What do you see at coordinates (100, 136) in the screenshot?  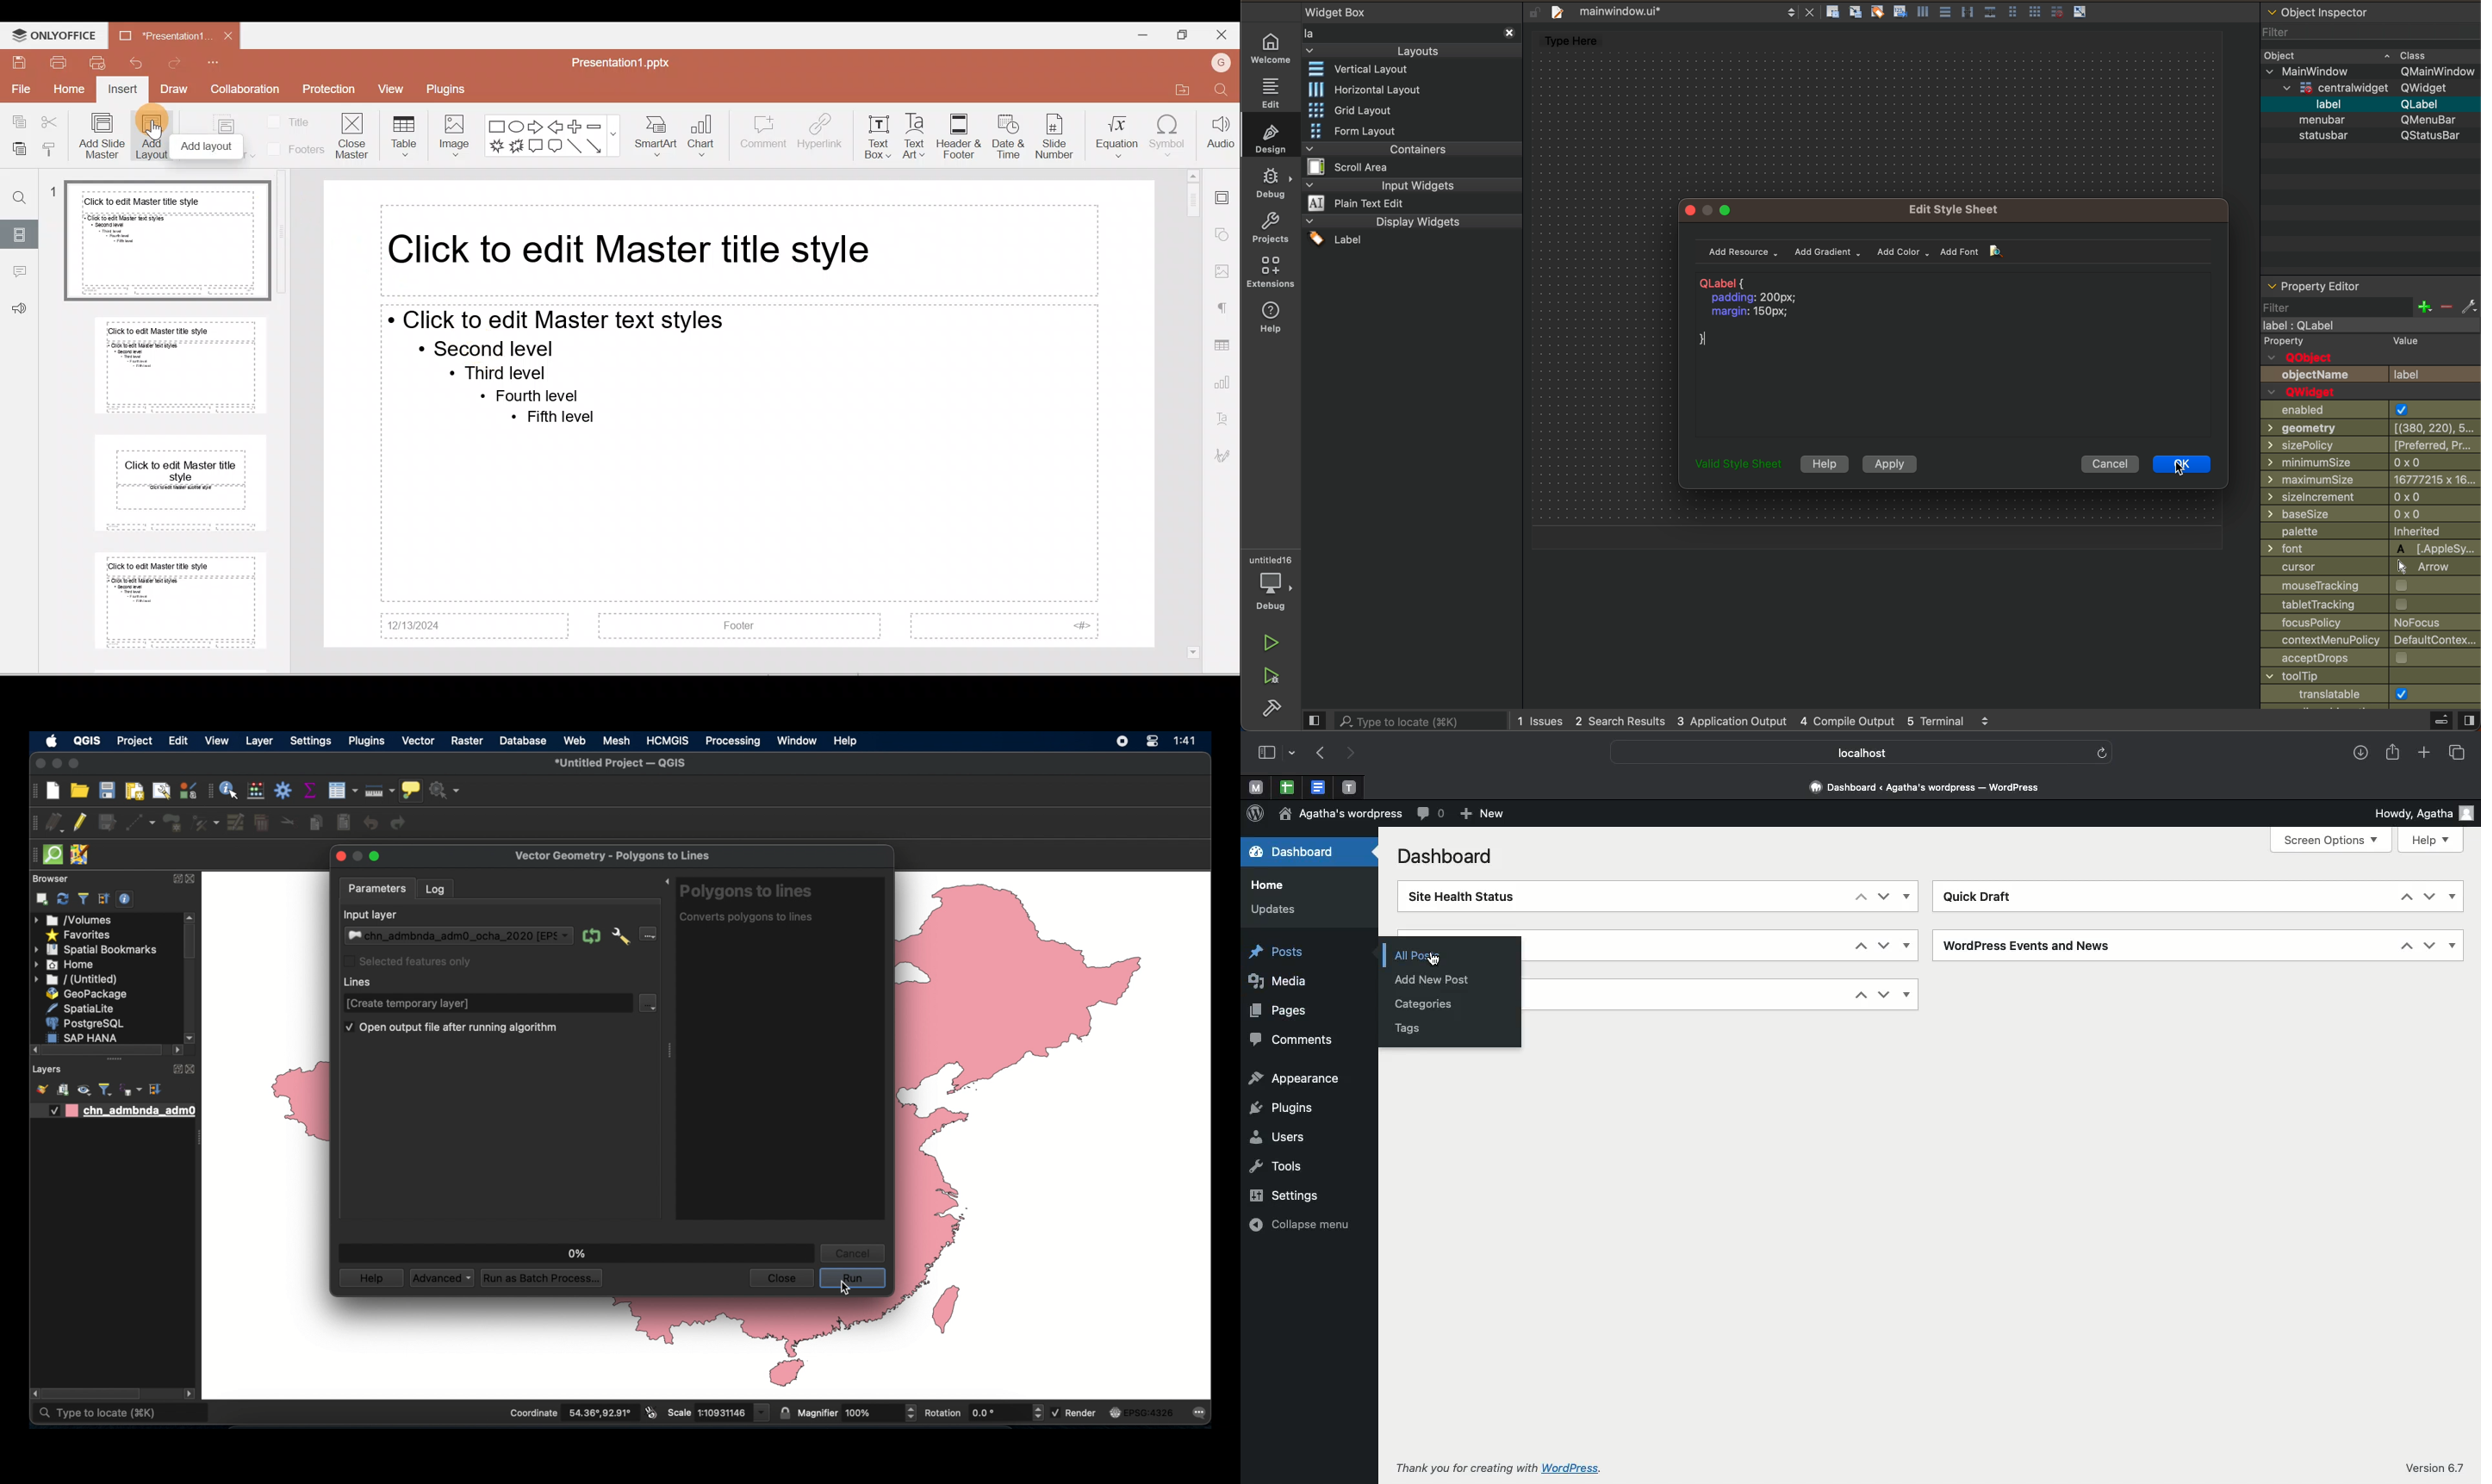 I see `Add slide master` at bounding box center [100, 136].